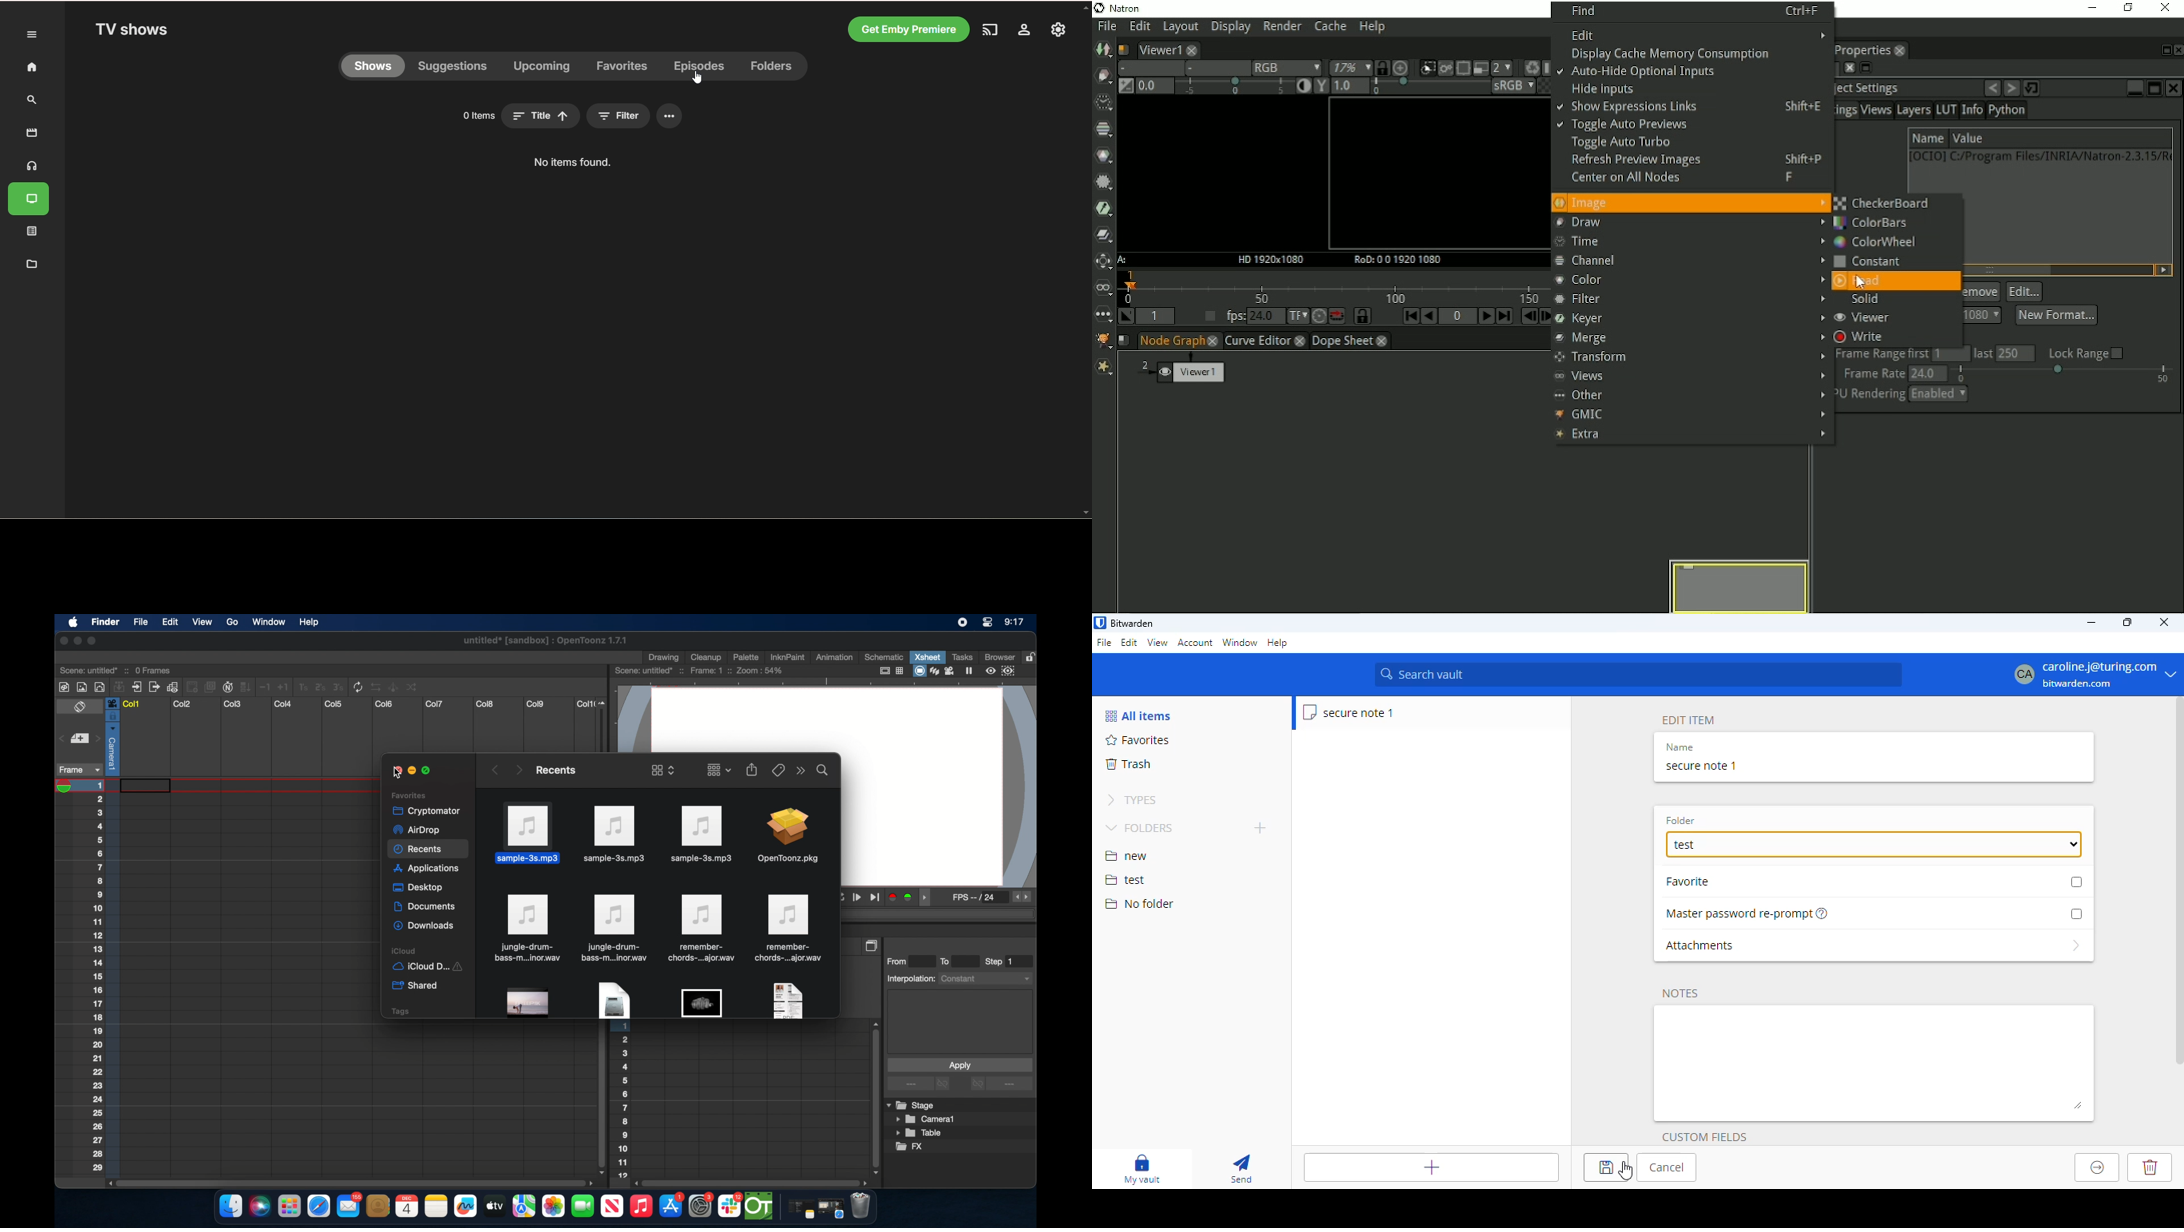 The image size is (2184, 1232). I want to click on scroll box, so click(753, 1183).